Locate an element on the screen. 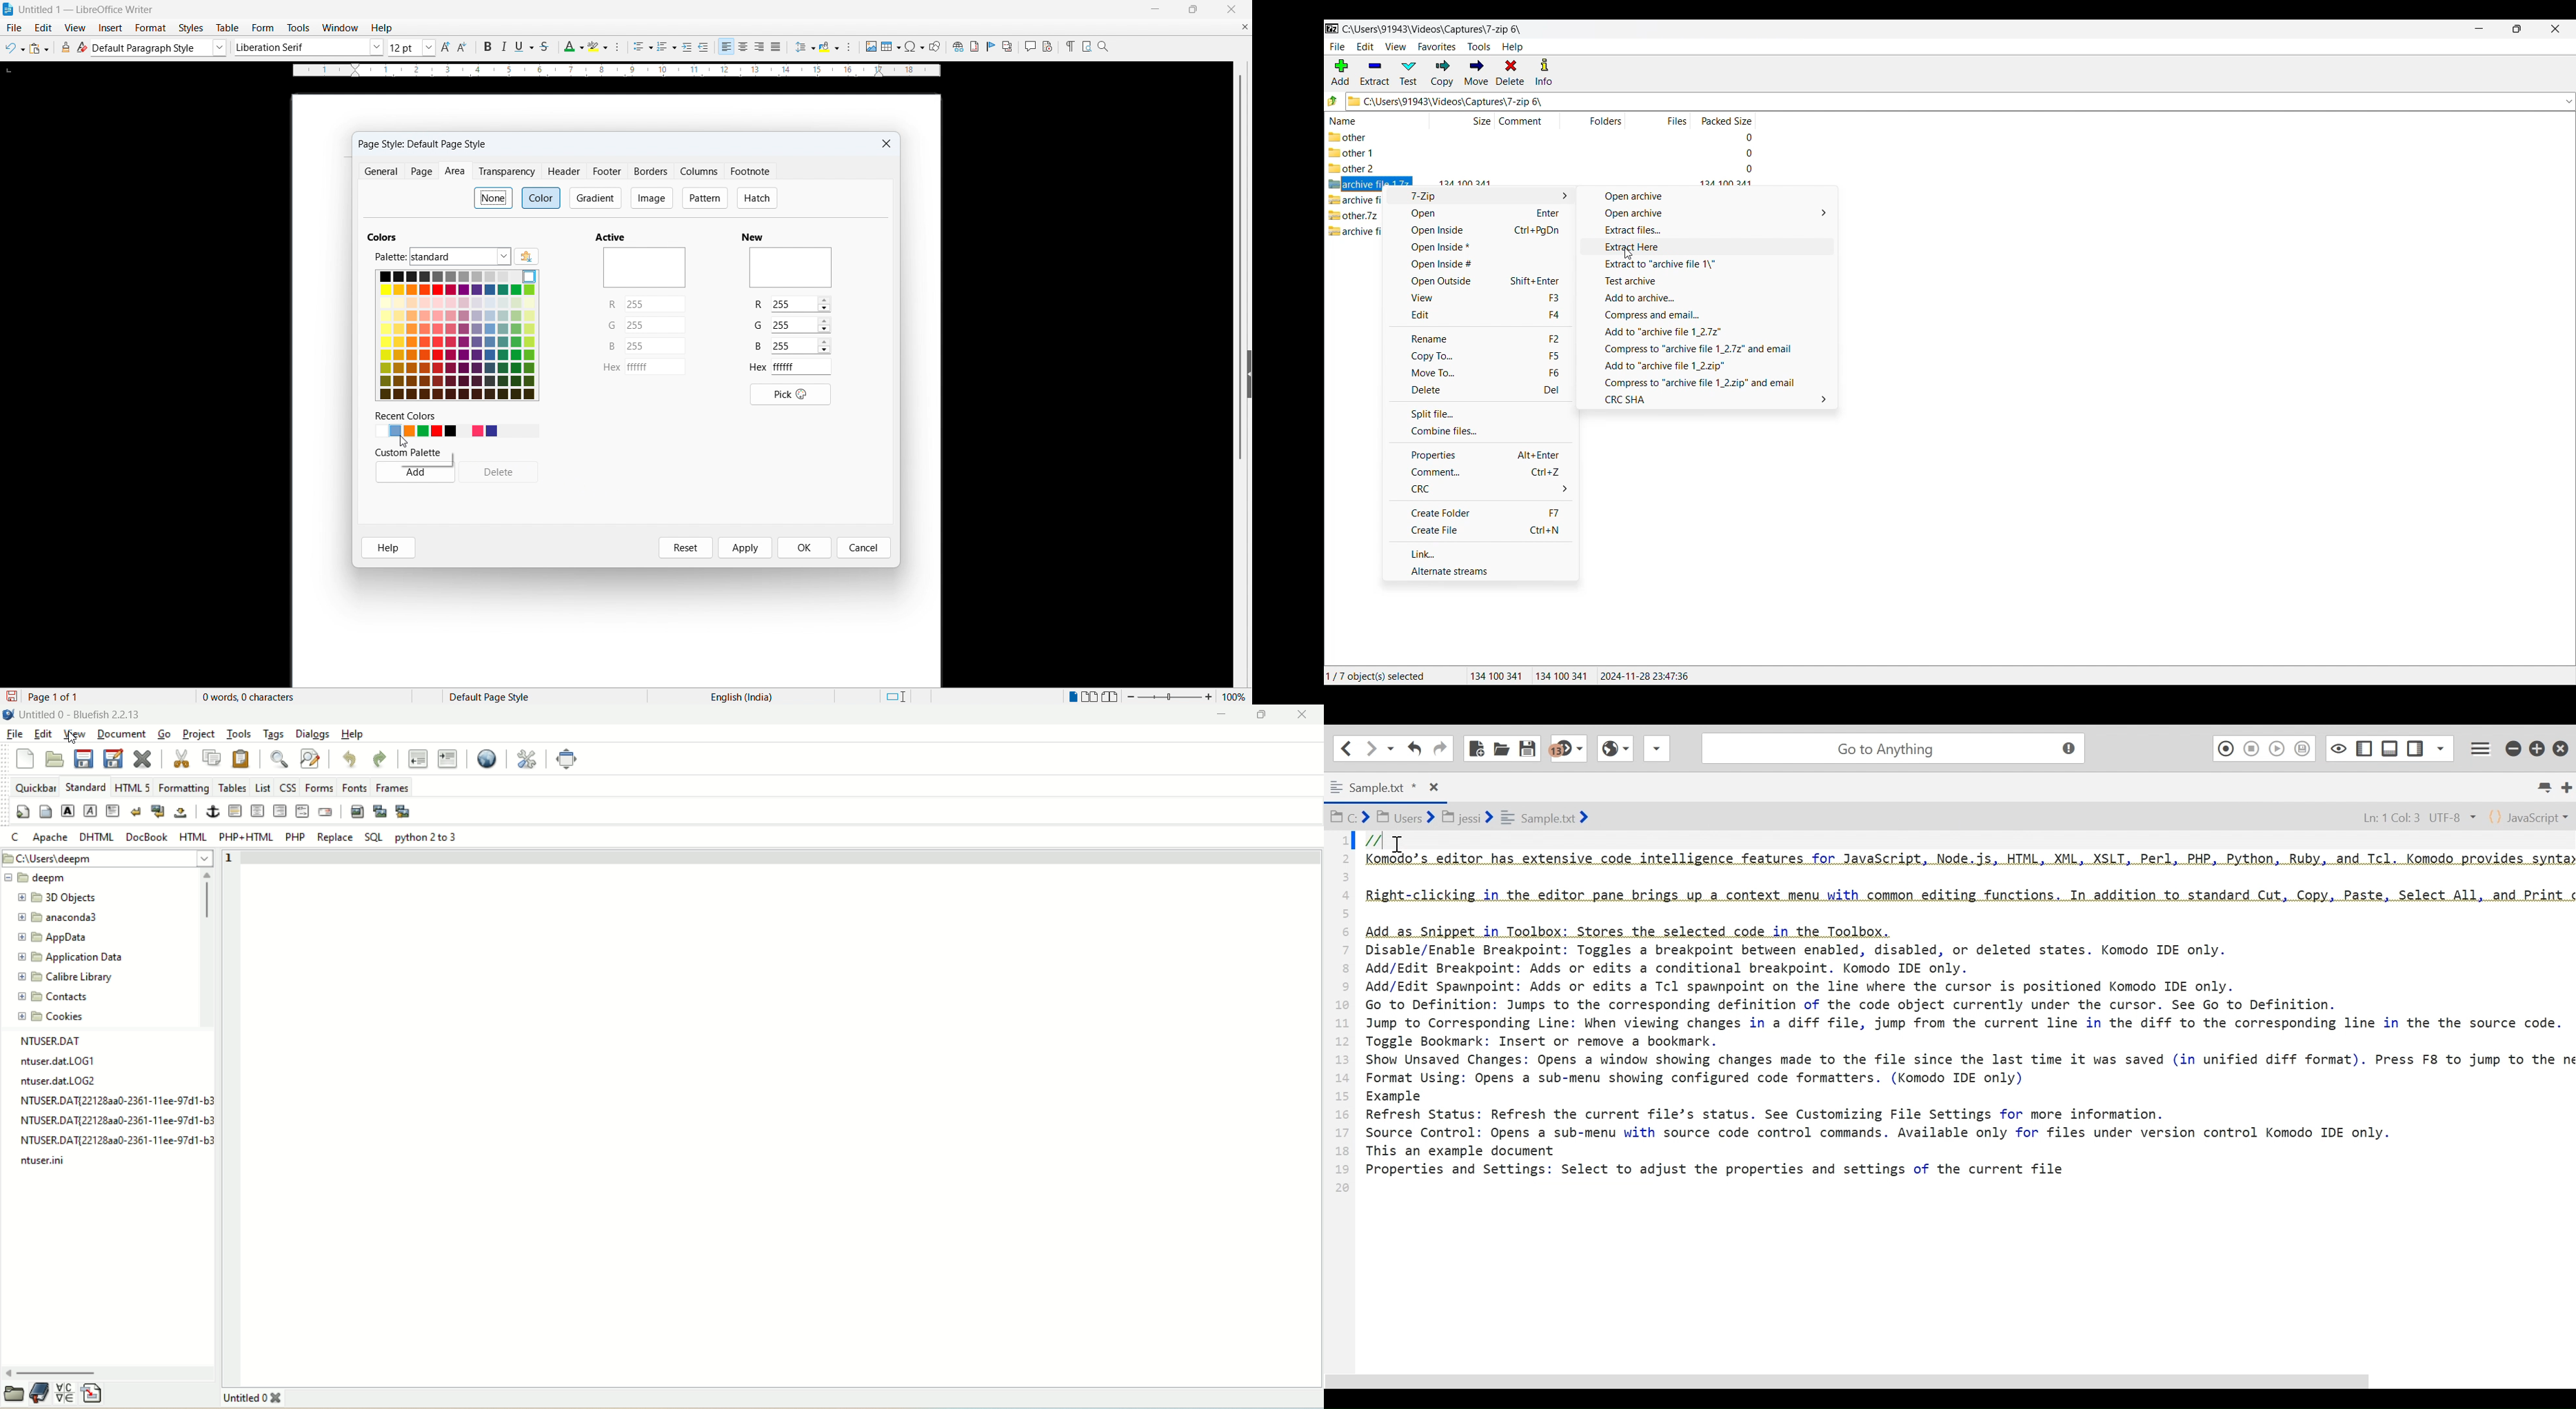  Character  is located at coordinates (621, 48).